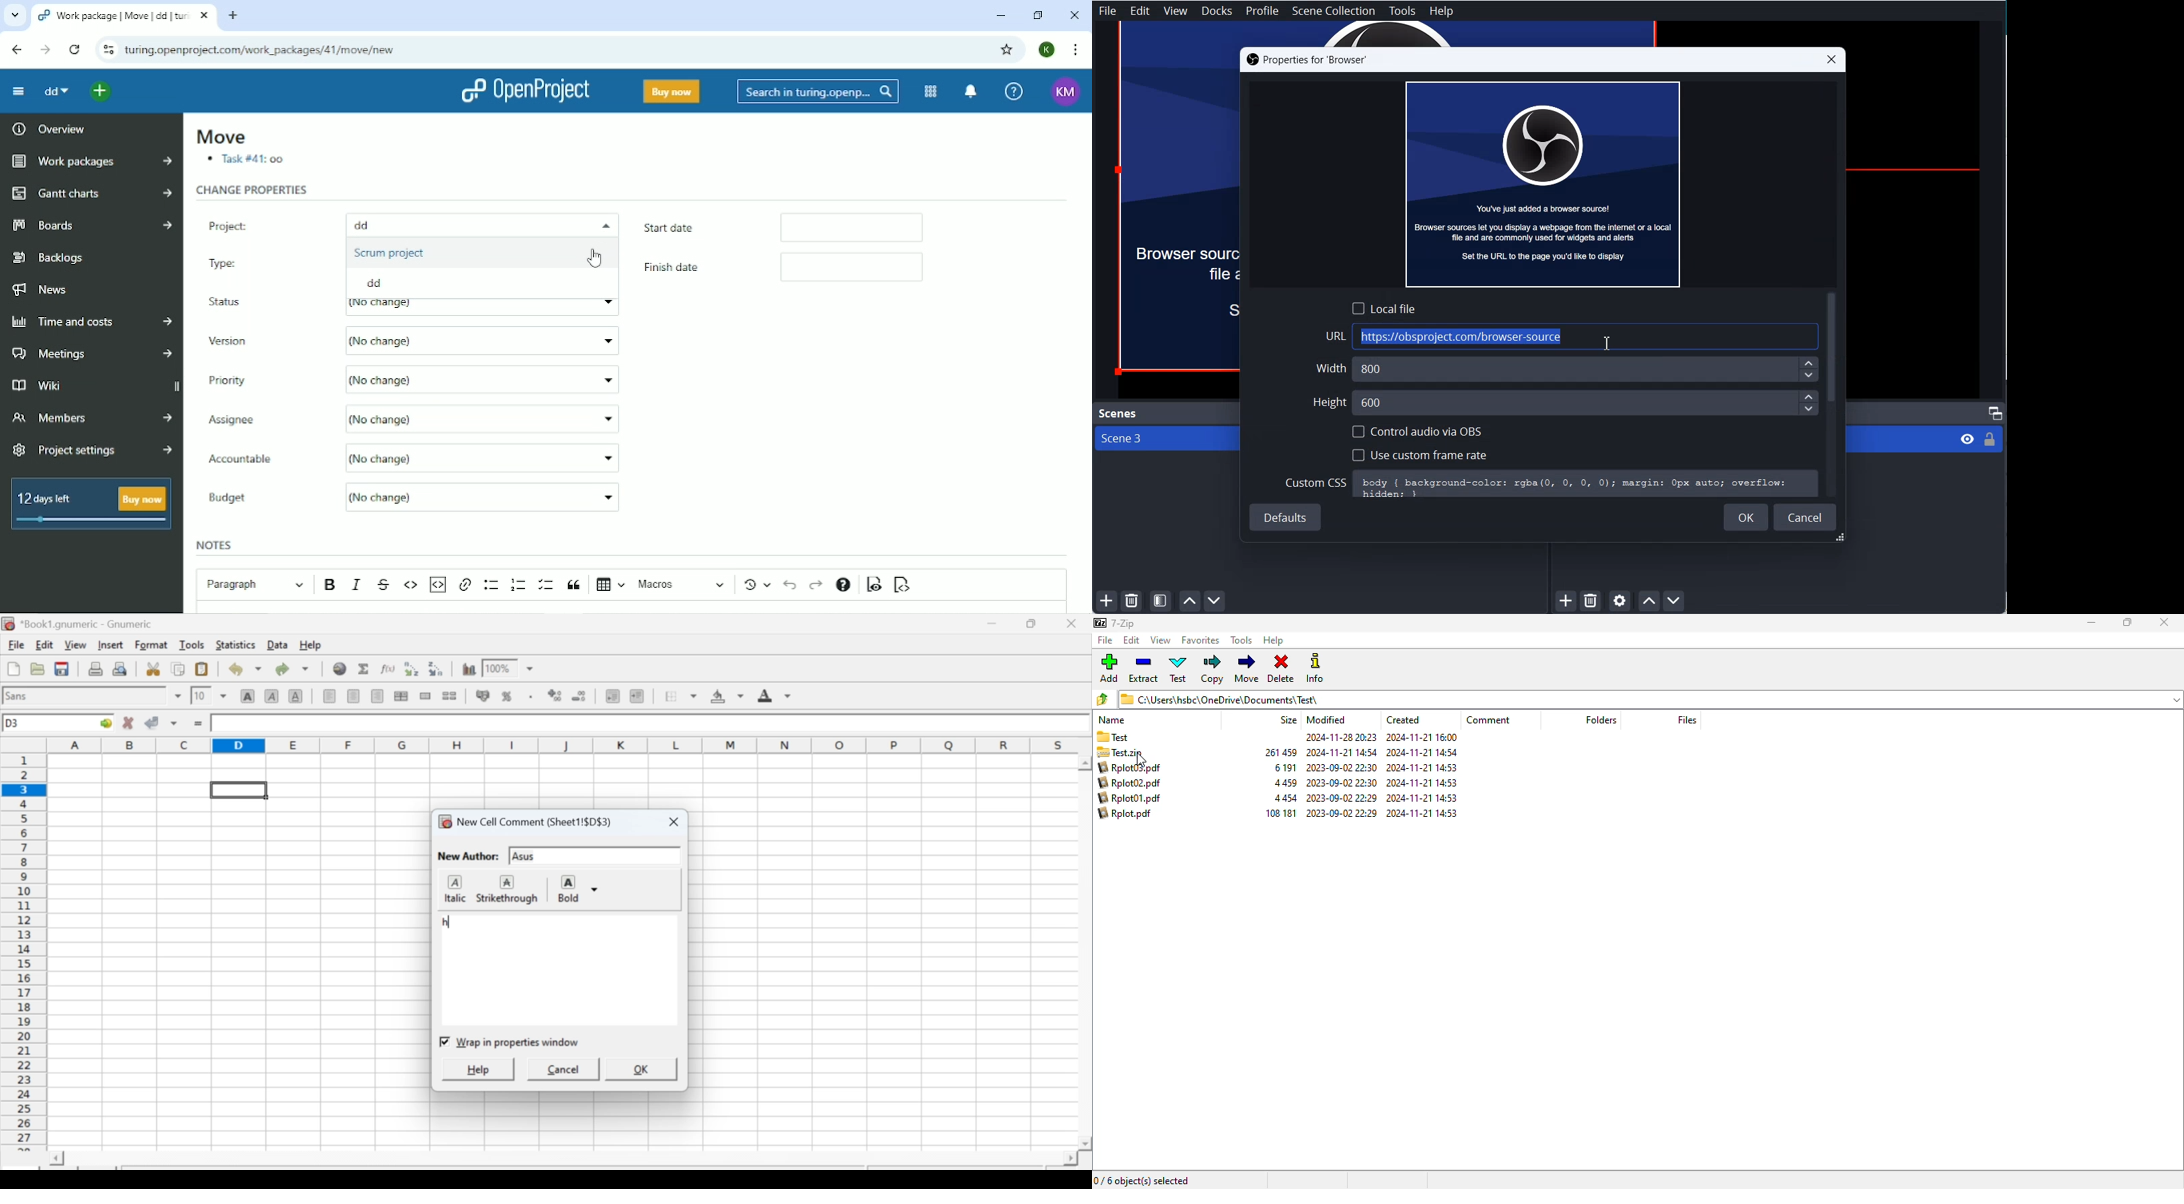 The width and height of the screenshot is (2184, 1204). What do you see at coordinates (482, 496) in the screenshot?
I see `(No change)` at bounding box center [482, 496].